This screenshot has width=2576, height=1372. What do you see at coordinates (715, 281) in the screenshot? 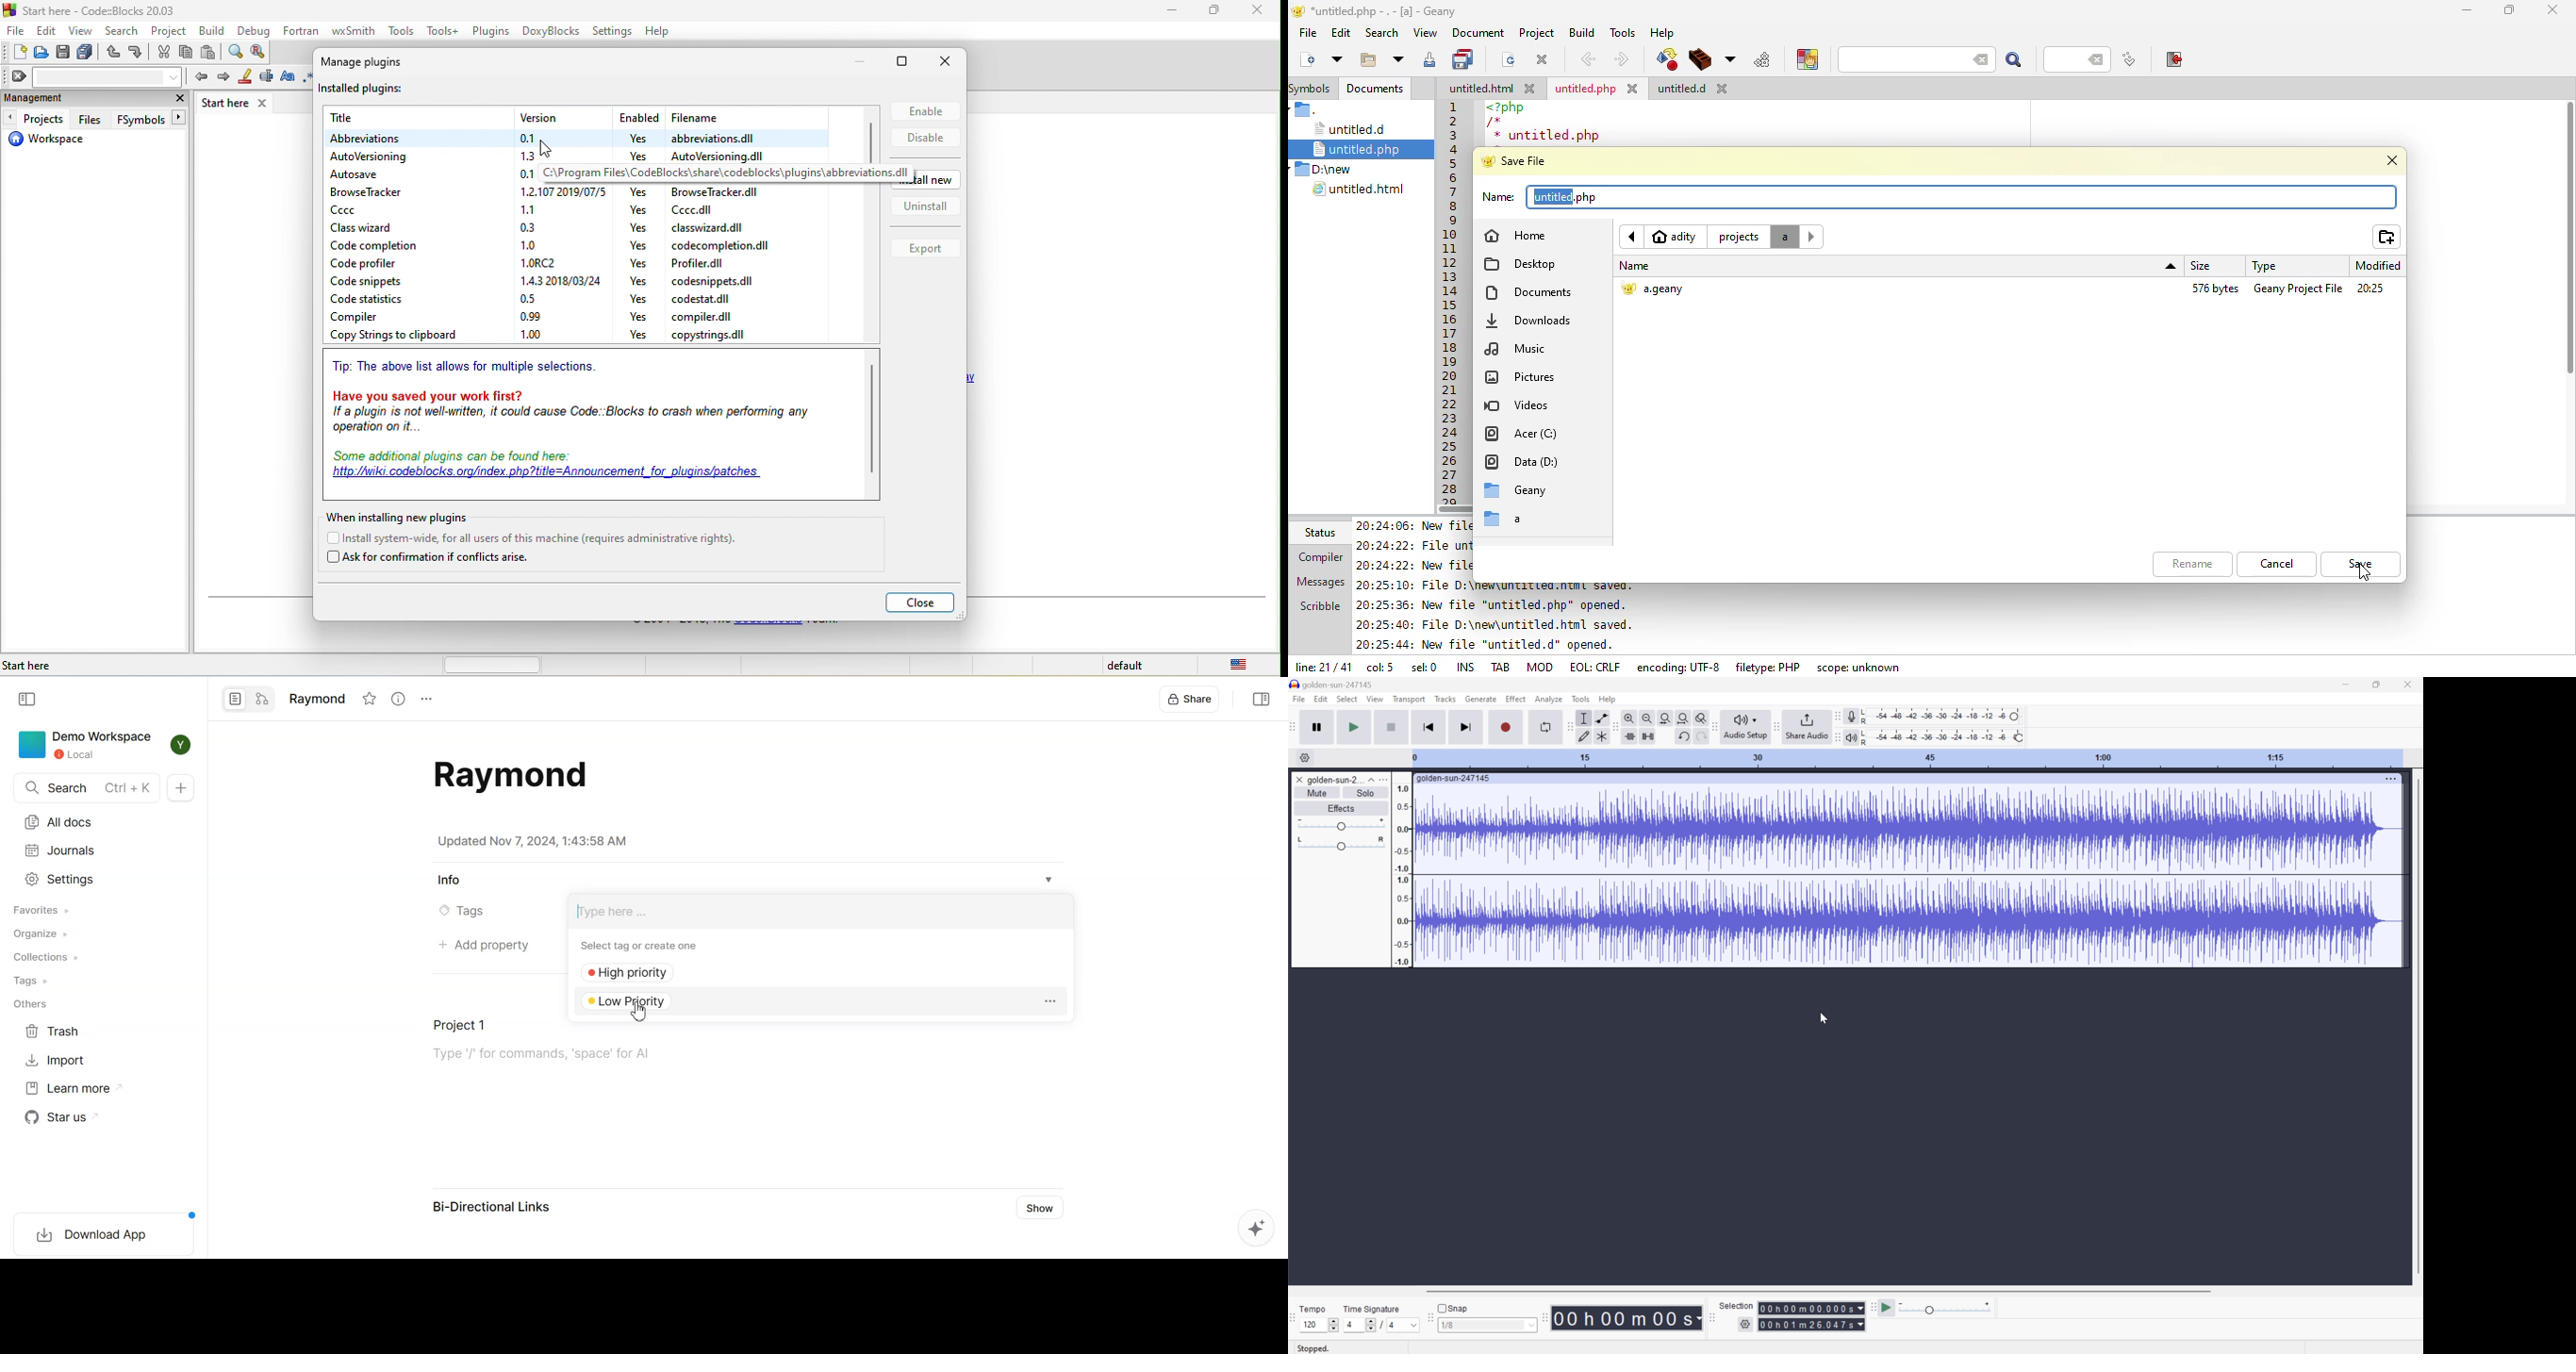
I see `file` at bounding box center [715, 281].